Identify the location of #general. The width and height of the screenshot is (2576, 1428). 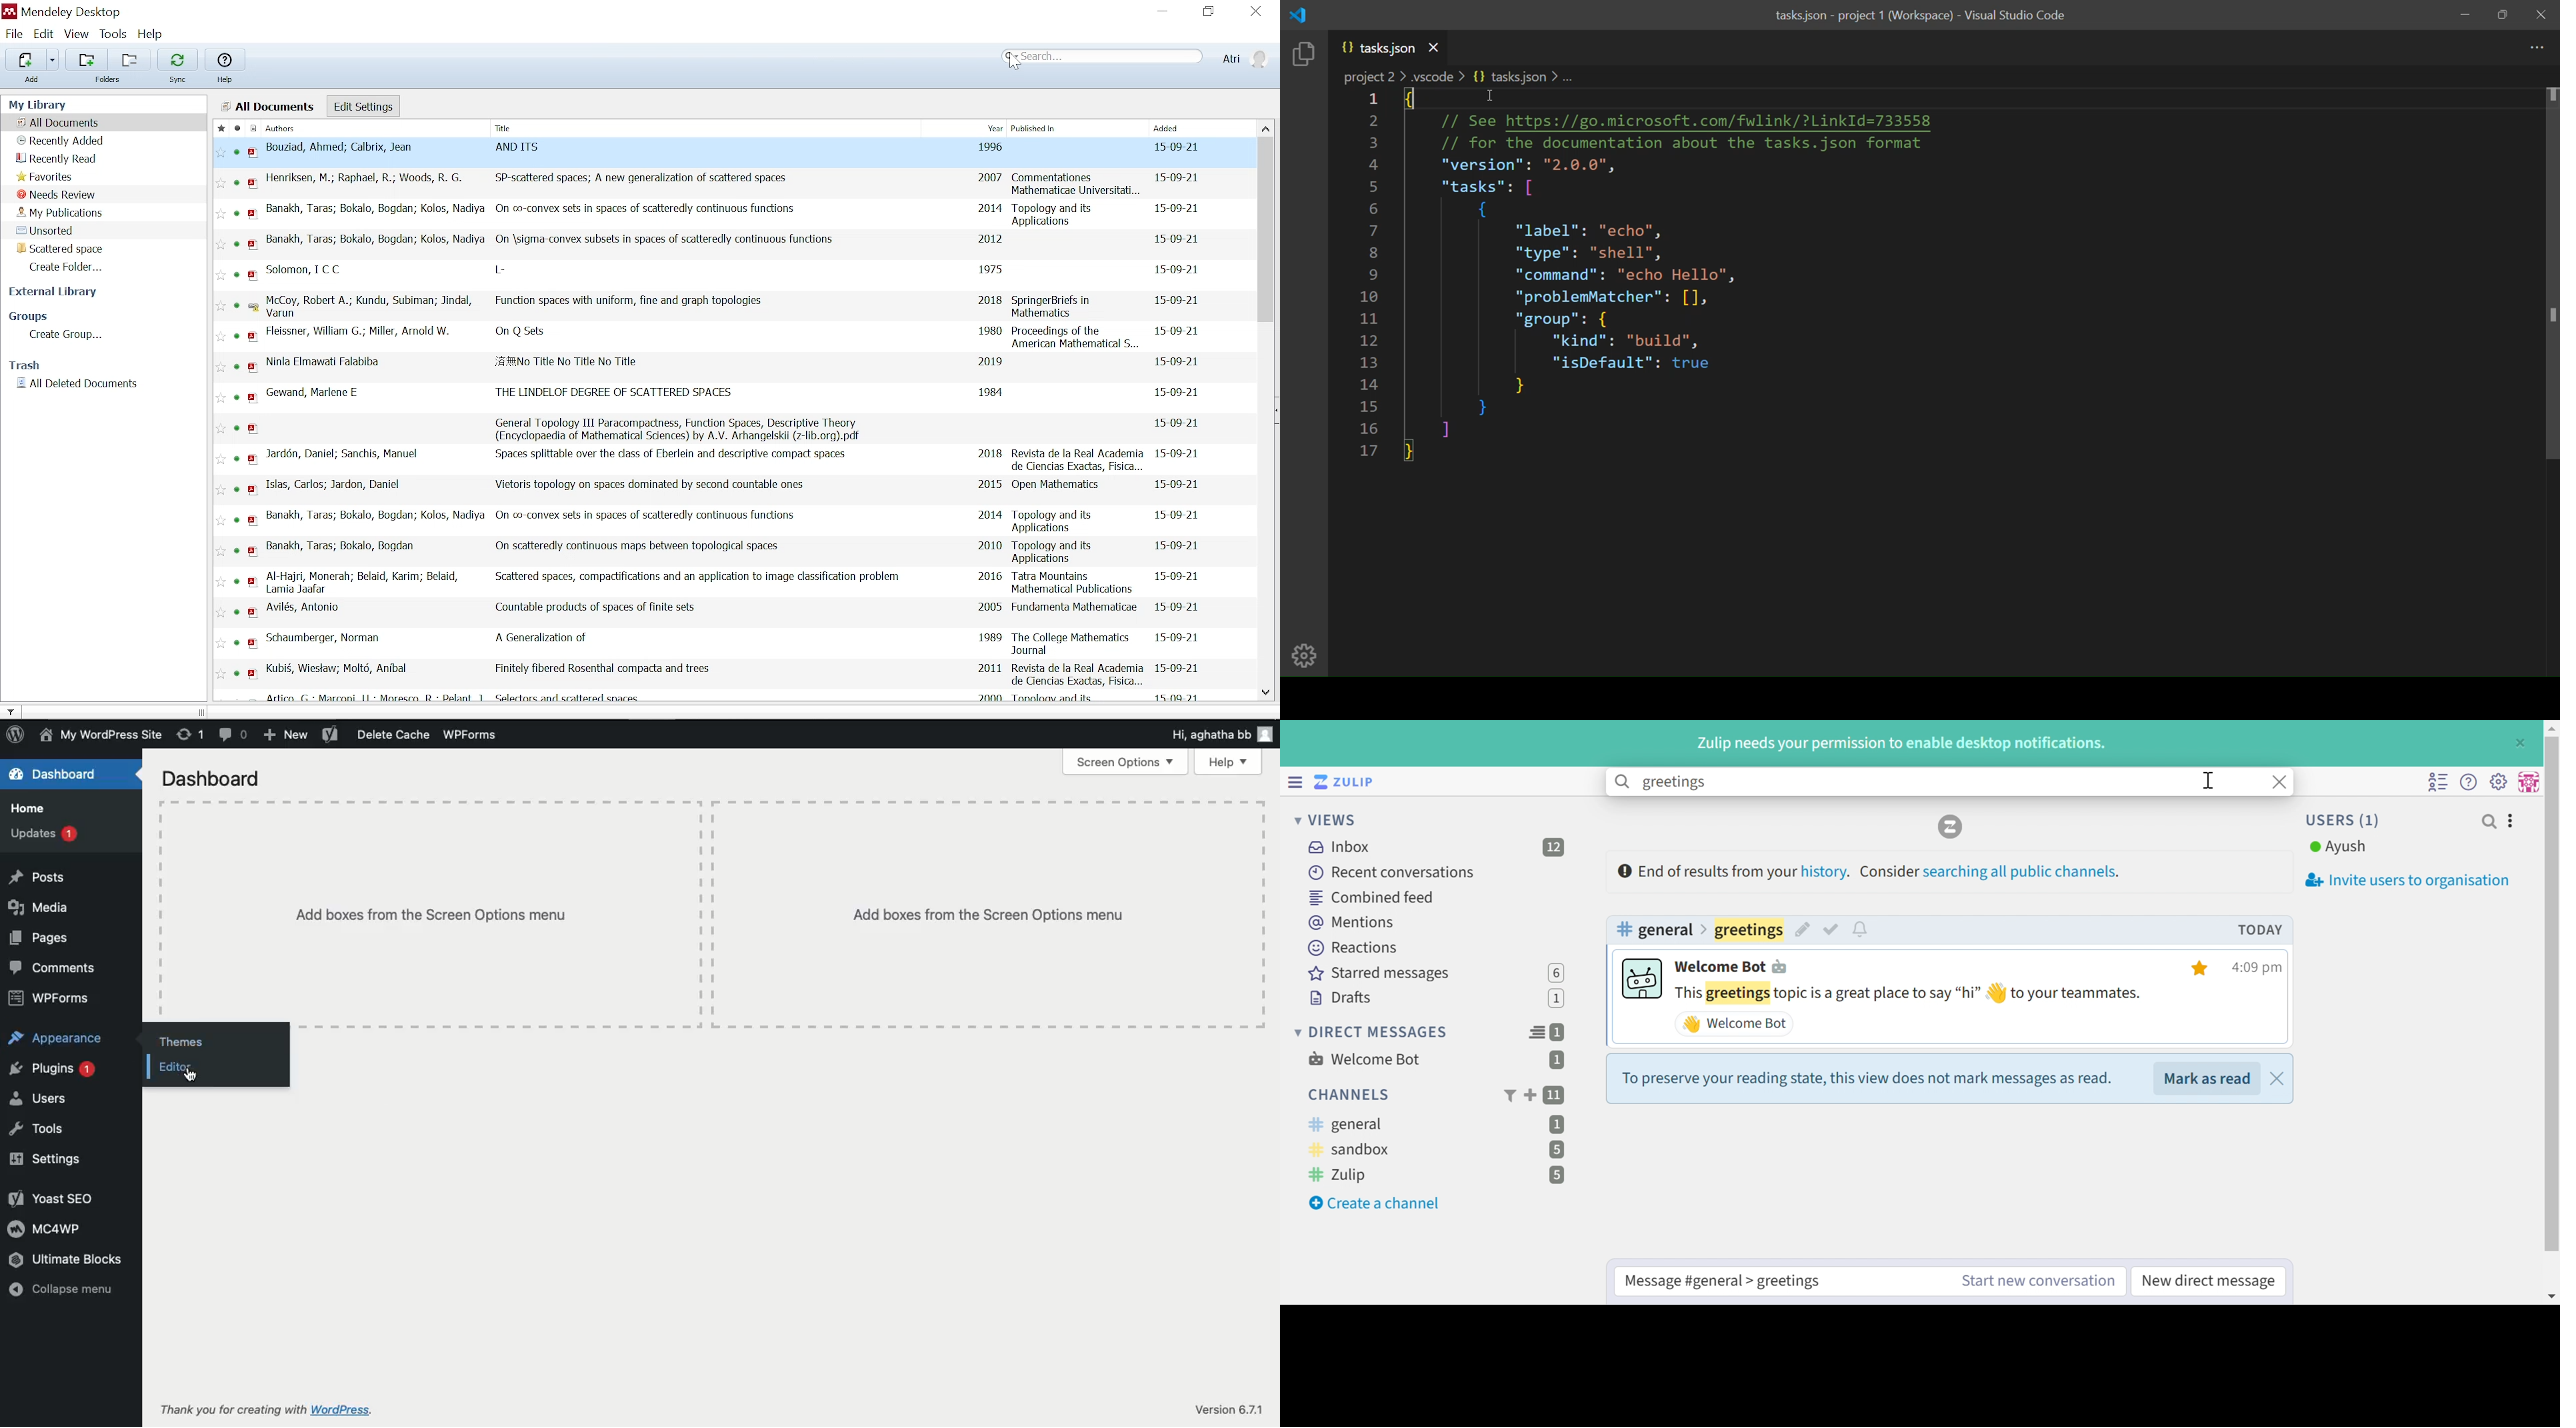
(1346, 1125).